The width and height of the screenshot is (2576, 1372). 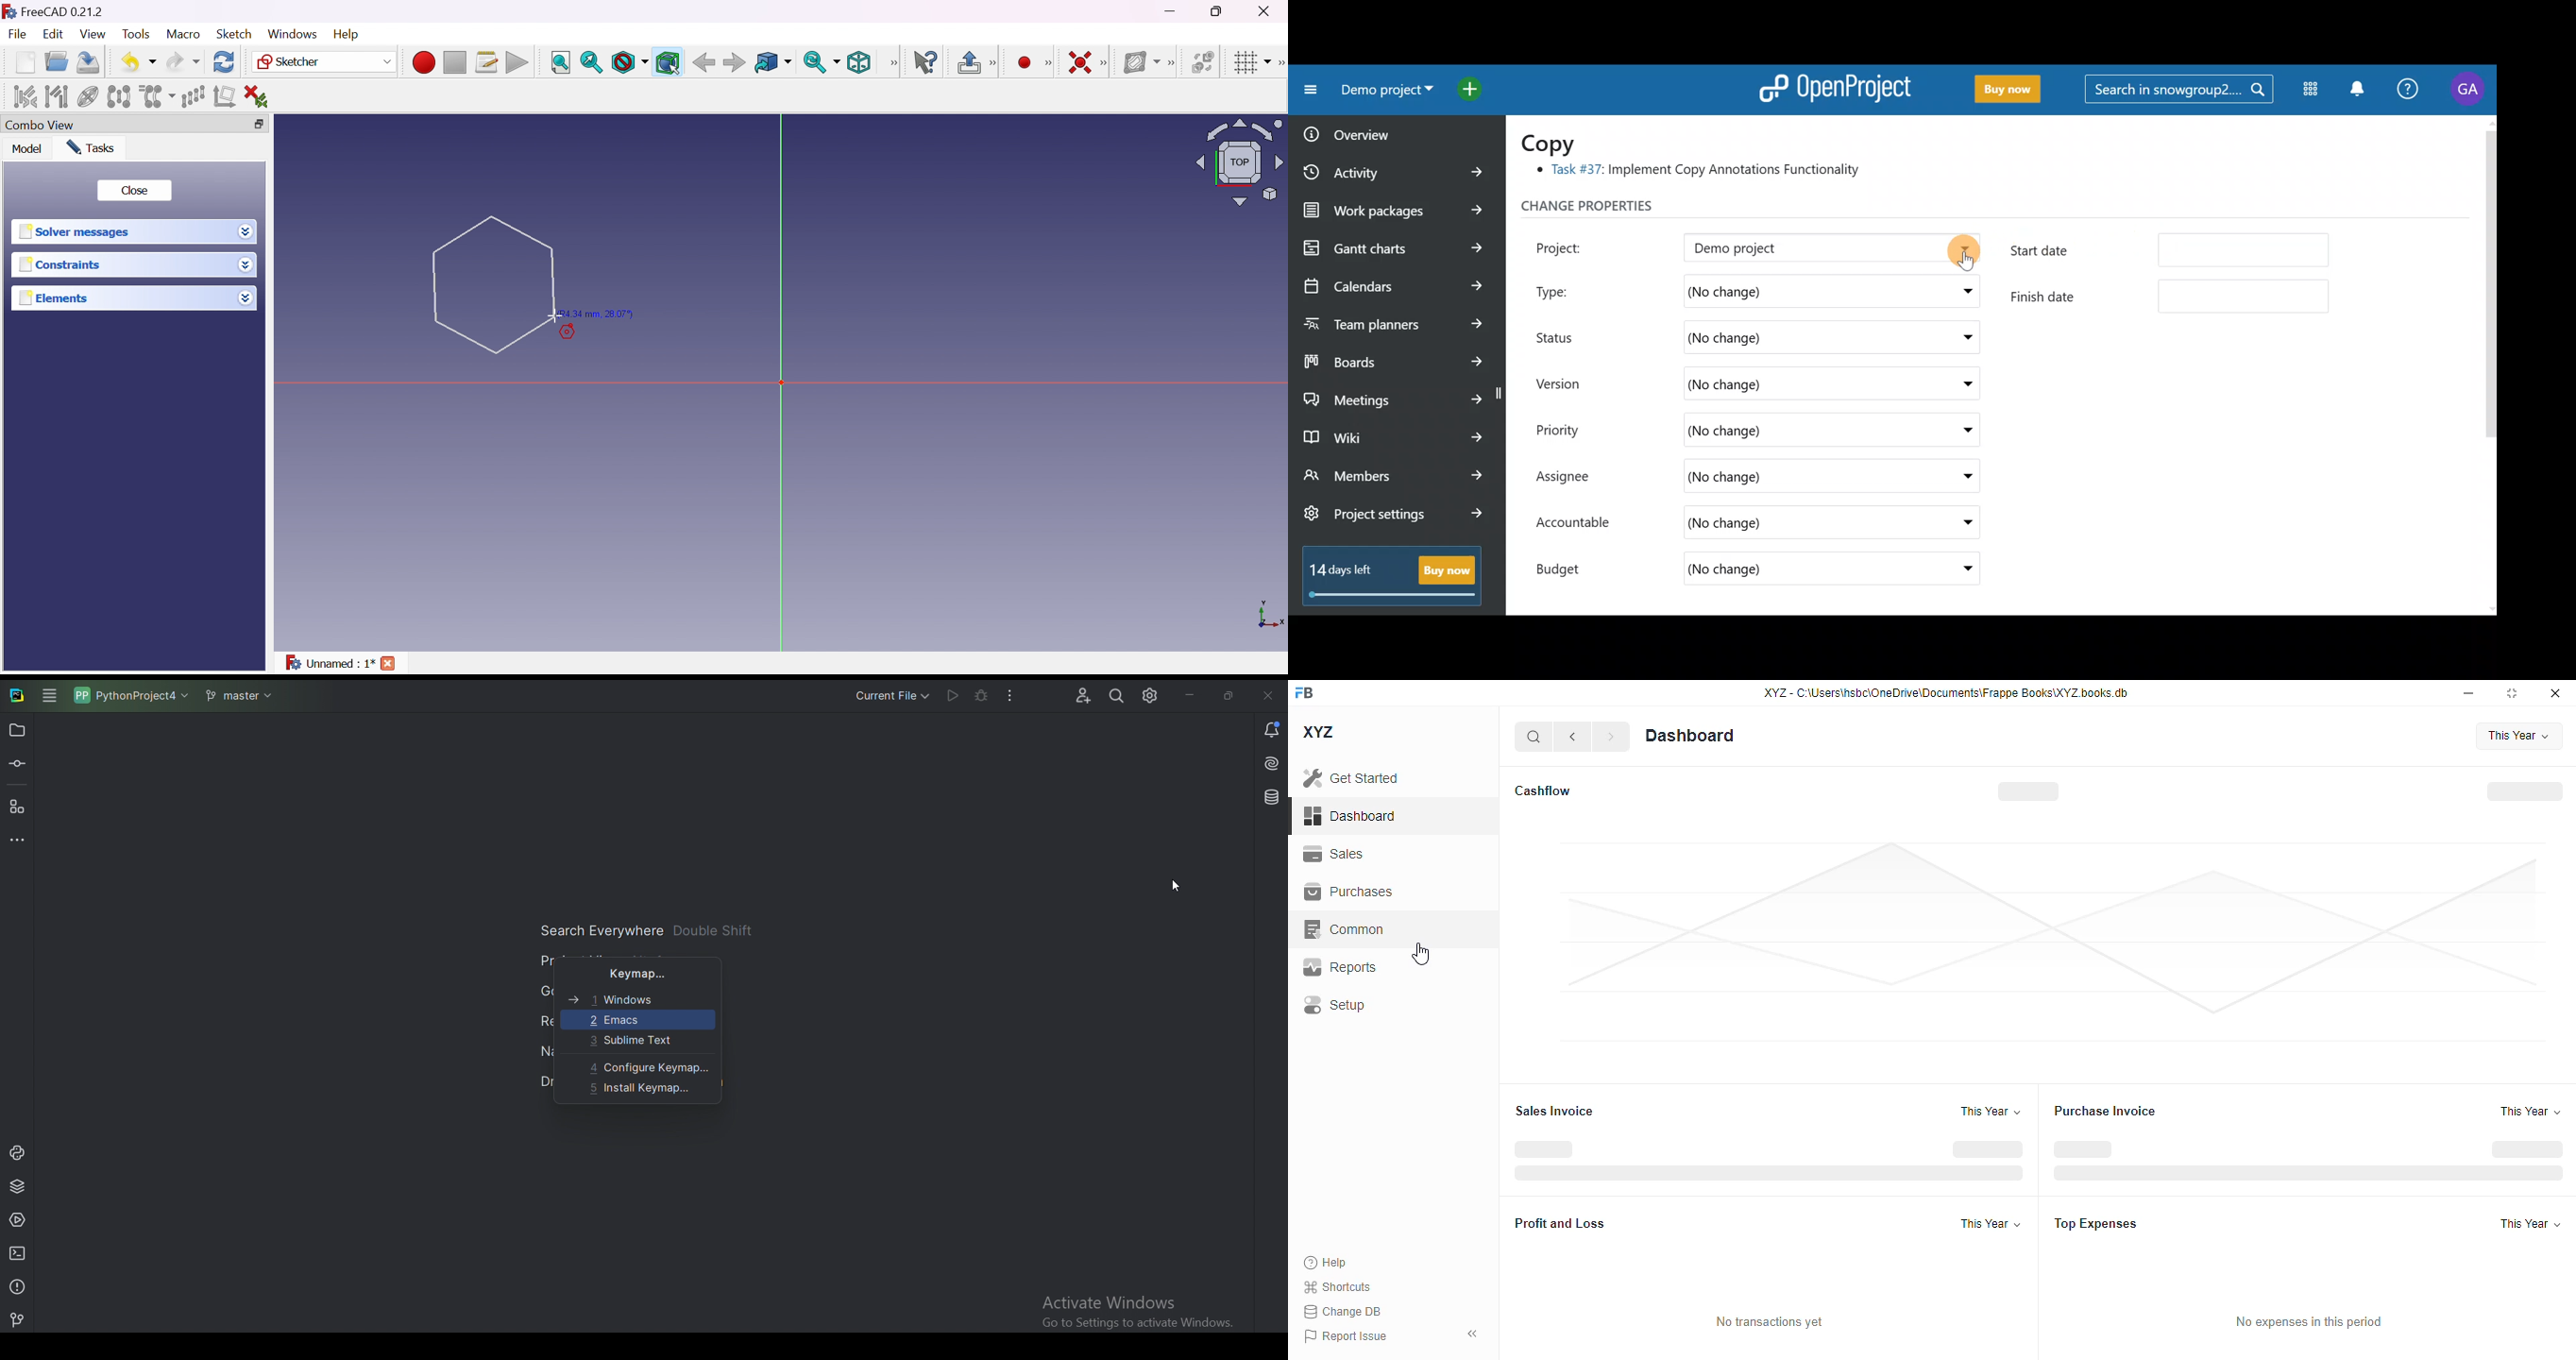 What do you see at coordinates (1773, 338) in the screenshot?
I see `(No change)` at bounding box center [1773, 338].